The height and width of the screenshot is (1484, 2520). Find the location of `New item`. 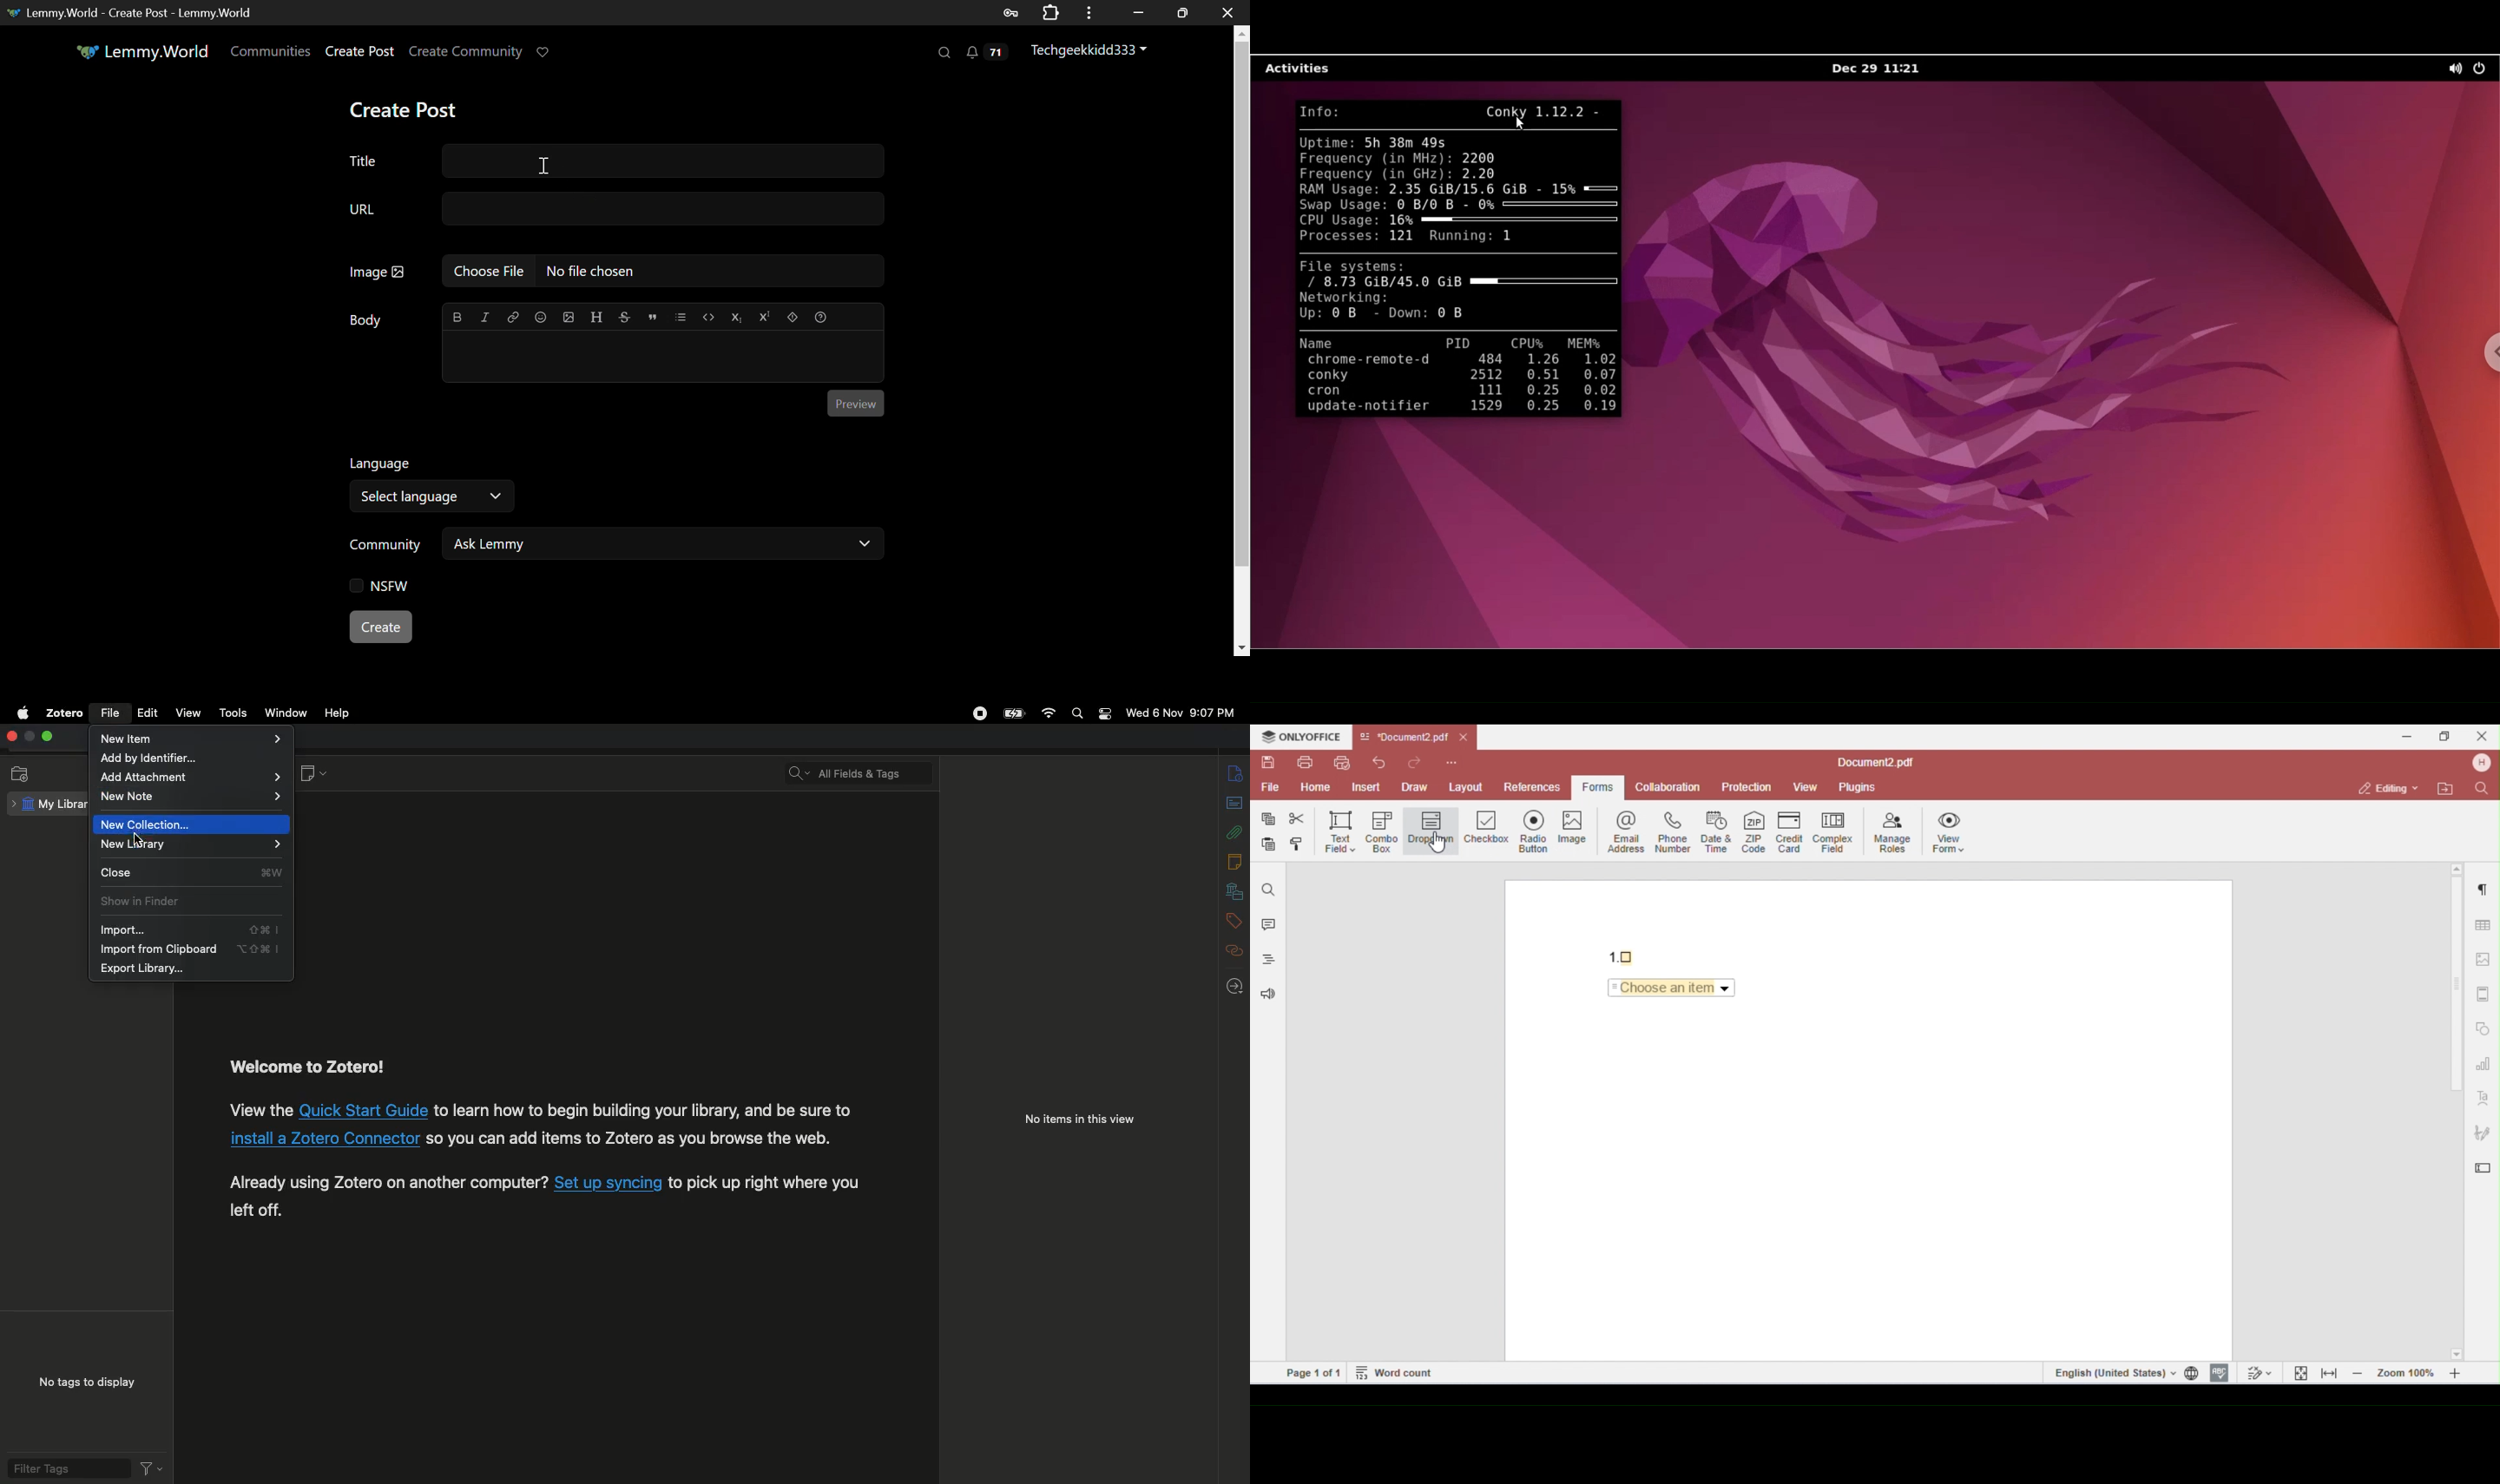

New item is located at coordinates (193, 738).